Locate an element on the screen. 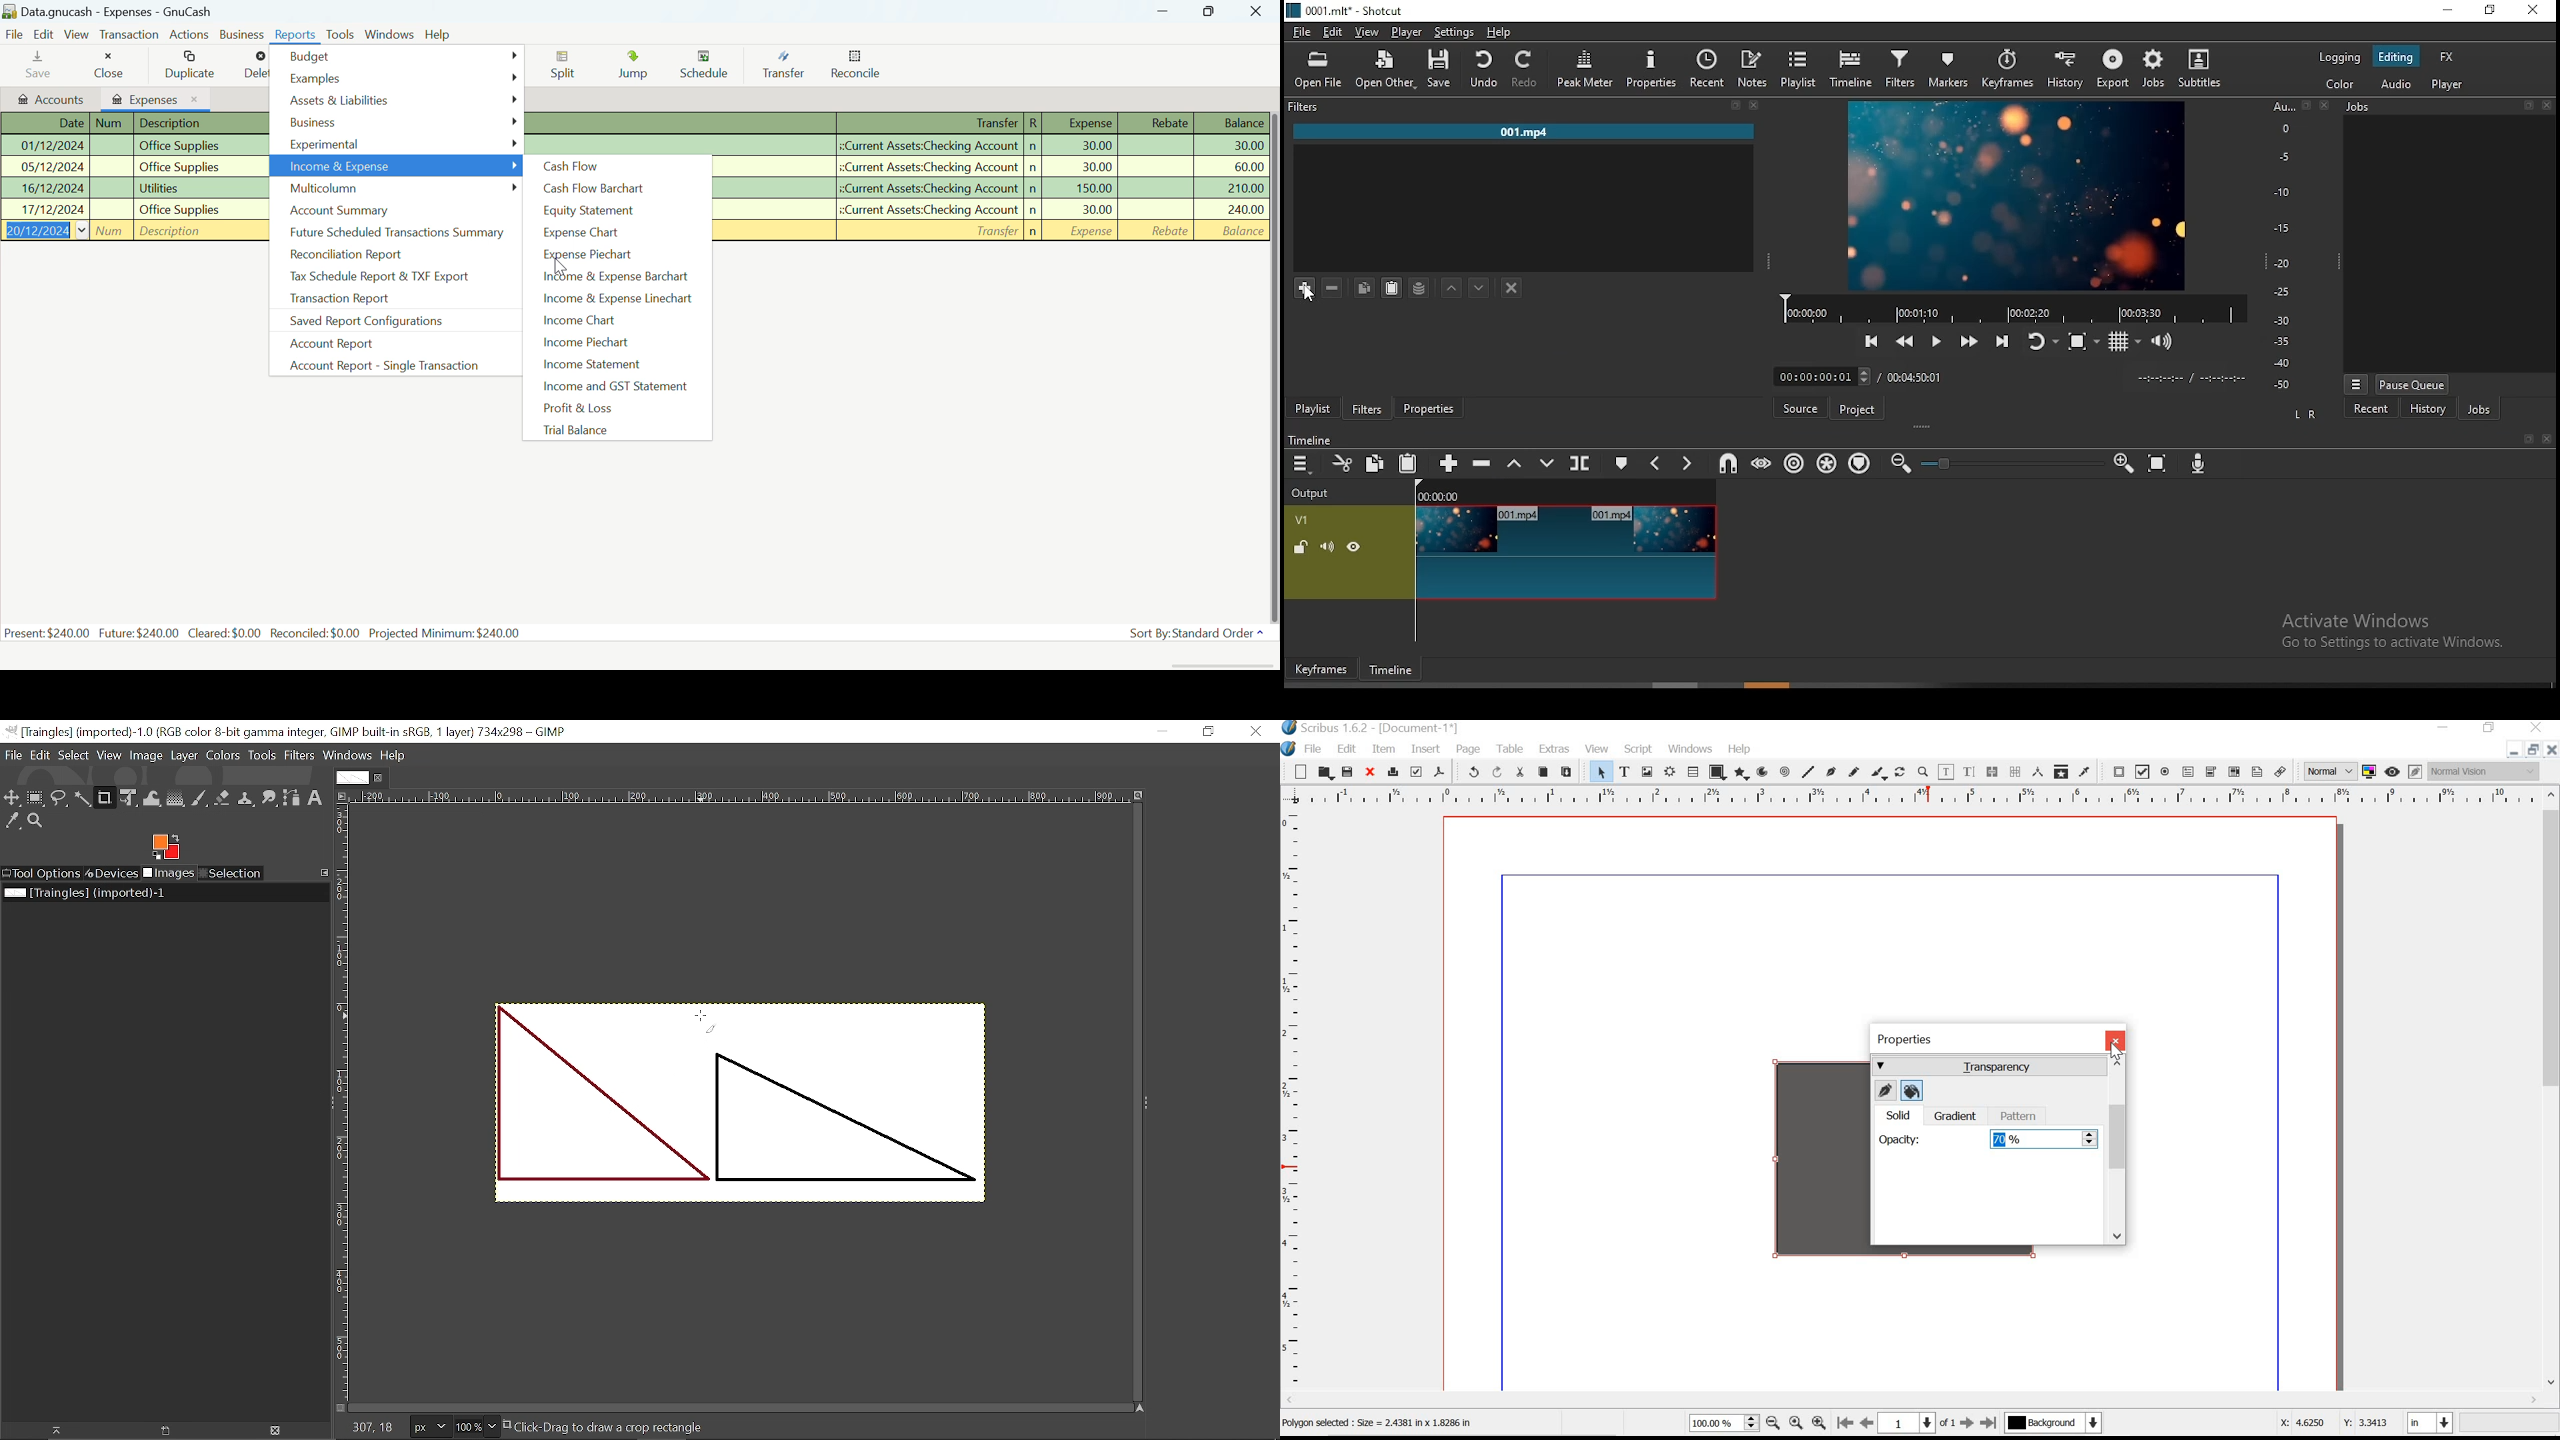  Income Statement is located at coordinates (616, 365).